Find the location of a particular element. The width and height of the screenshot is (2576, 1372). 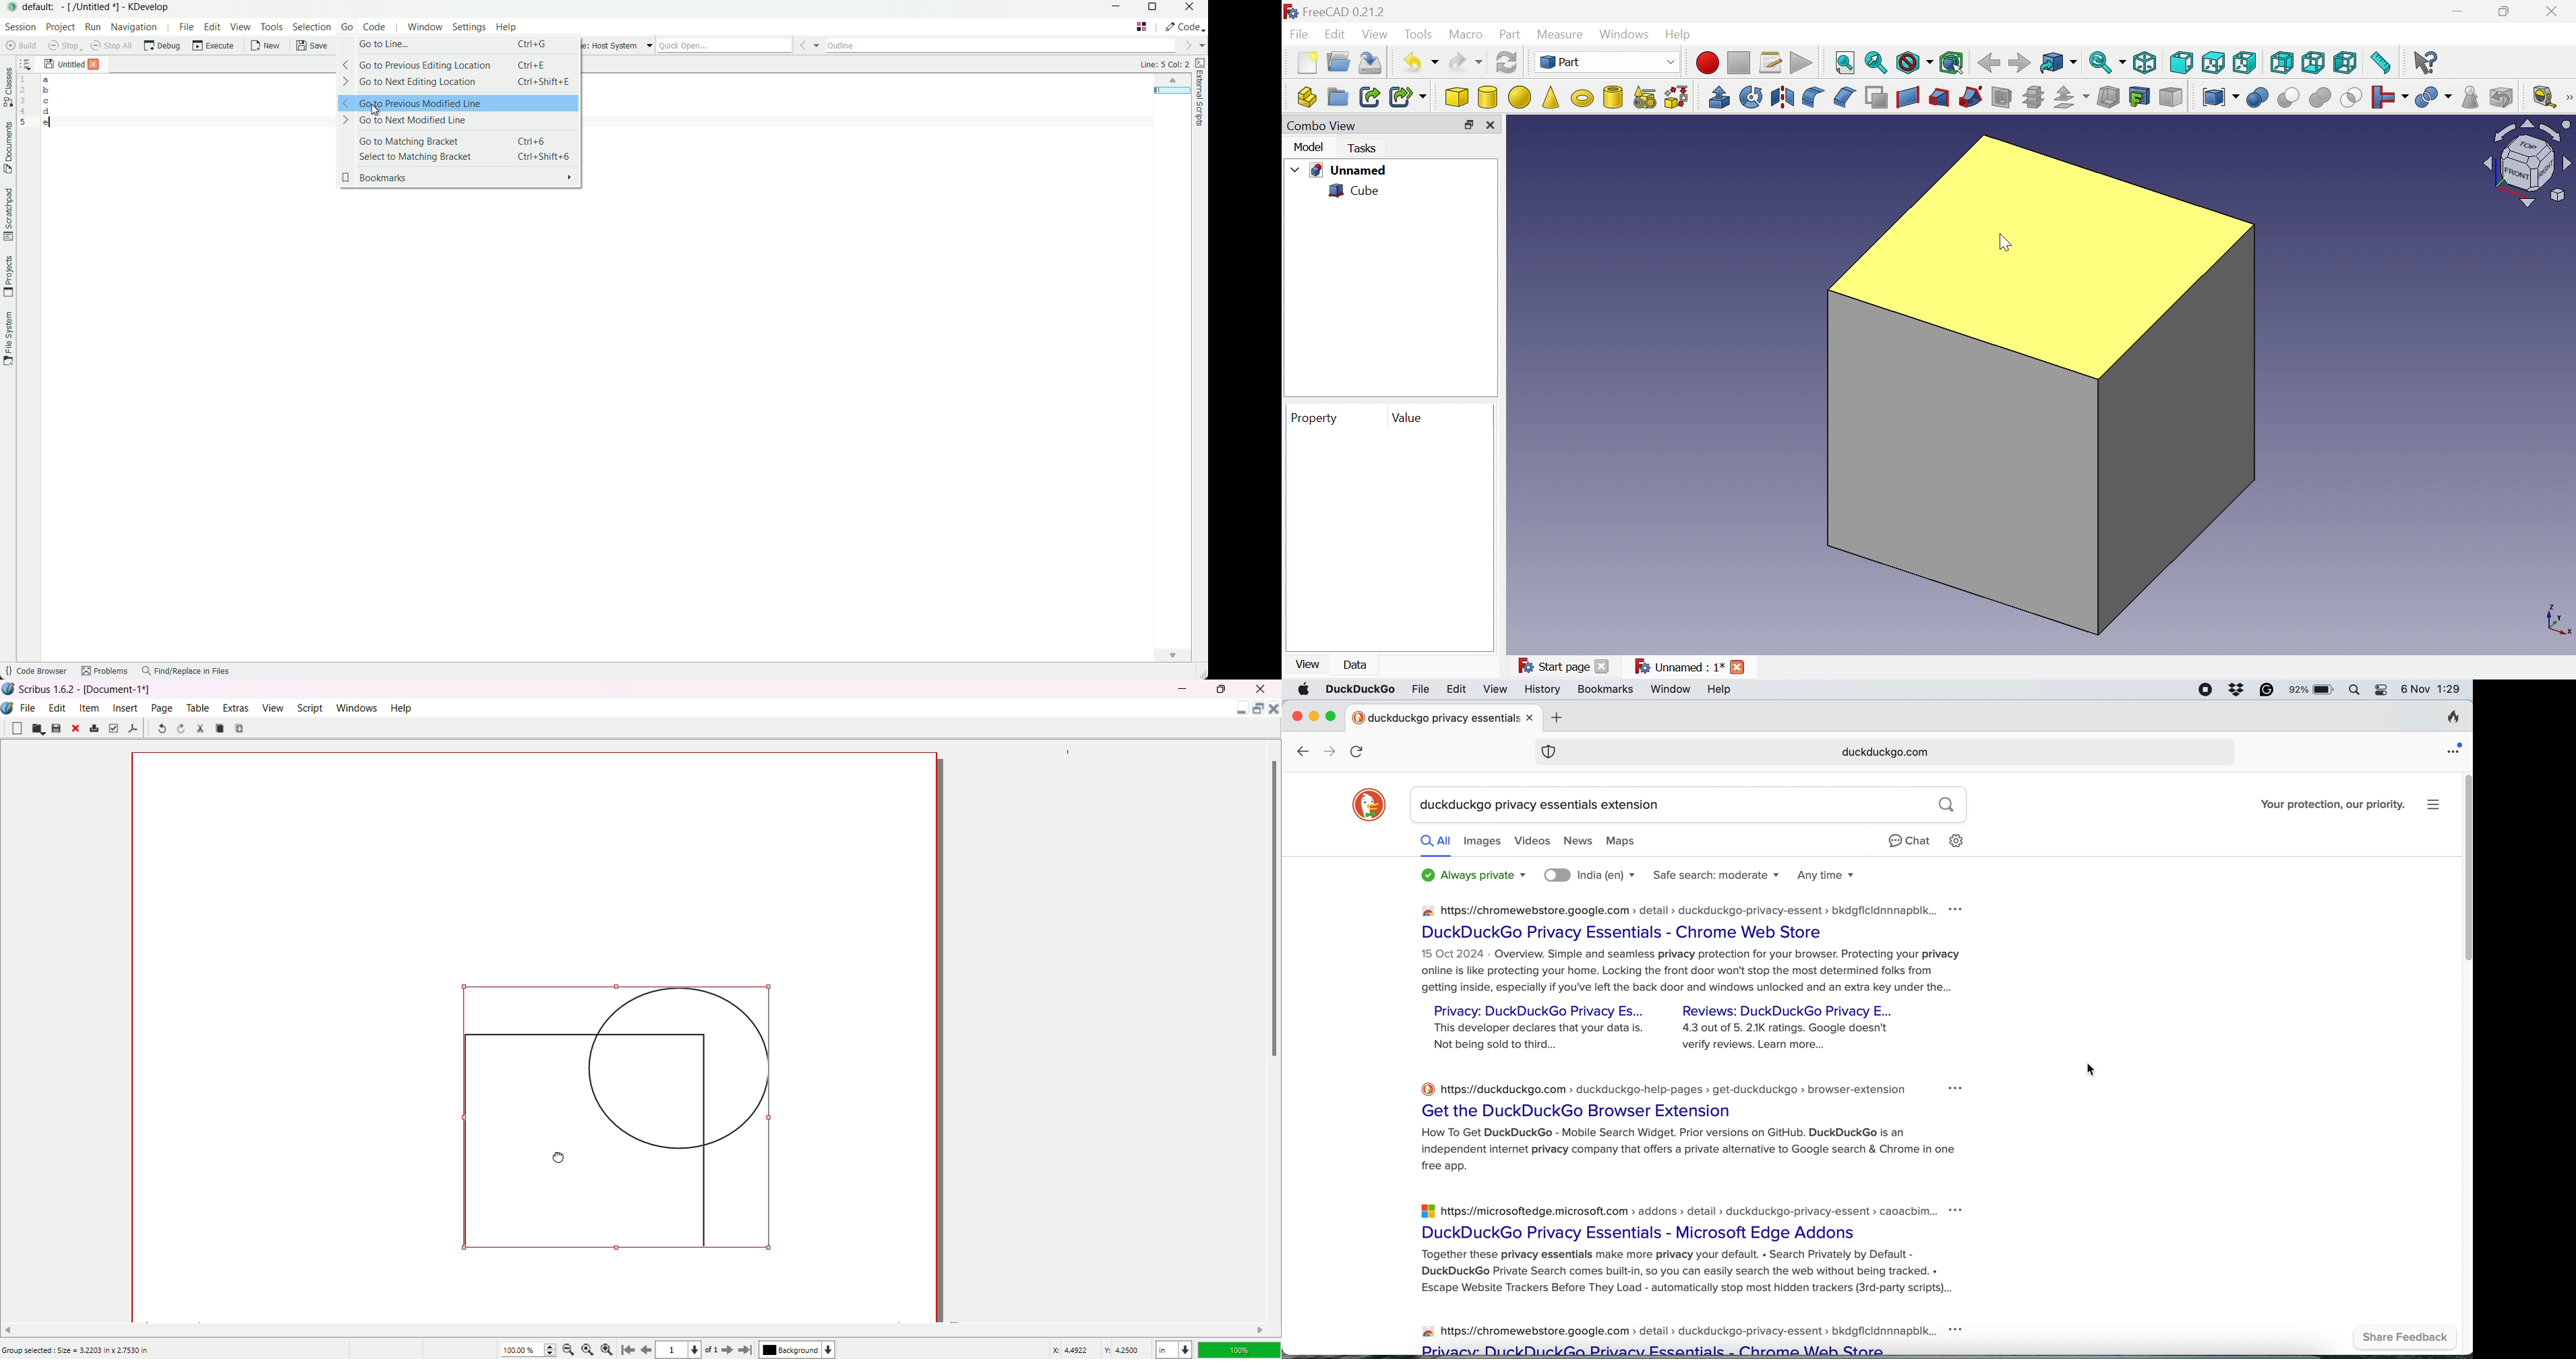

Group selected: Size = 3.2203 in x 2.7530 in is located at coordinates (77, 1350).